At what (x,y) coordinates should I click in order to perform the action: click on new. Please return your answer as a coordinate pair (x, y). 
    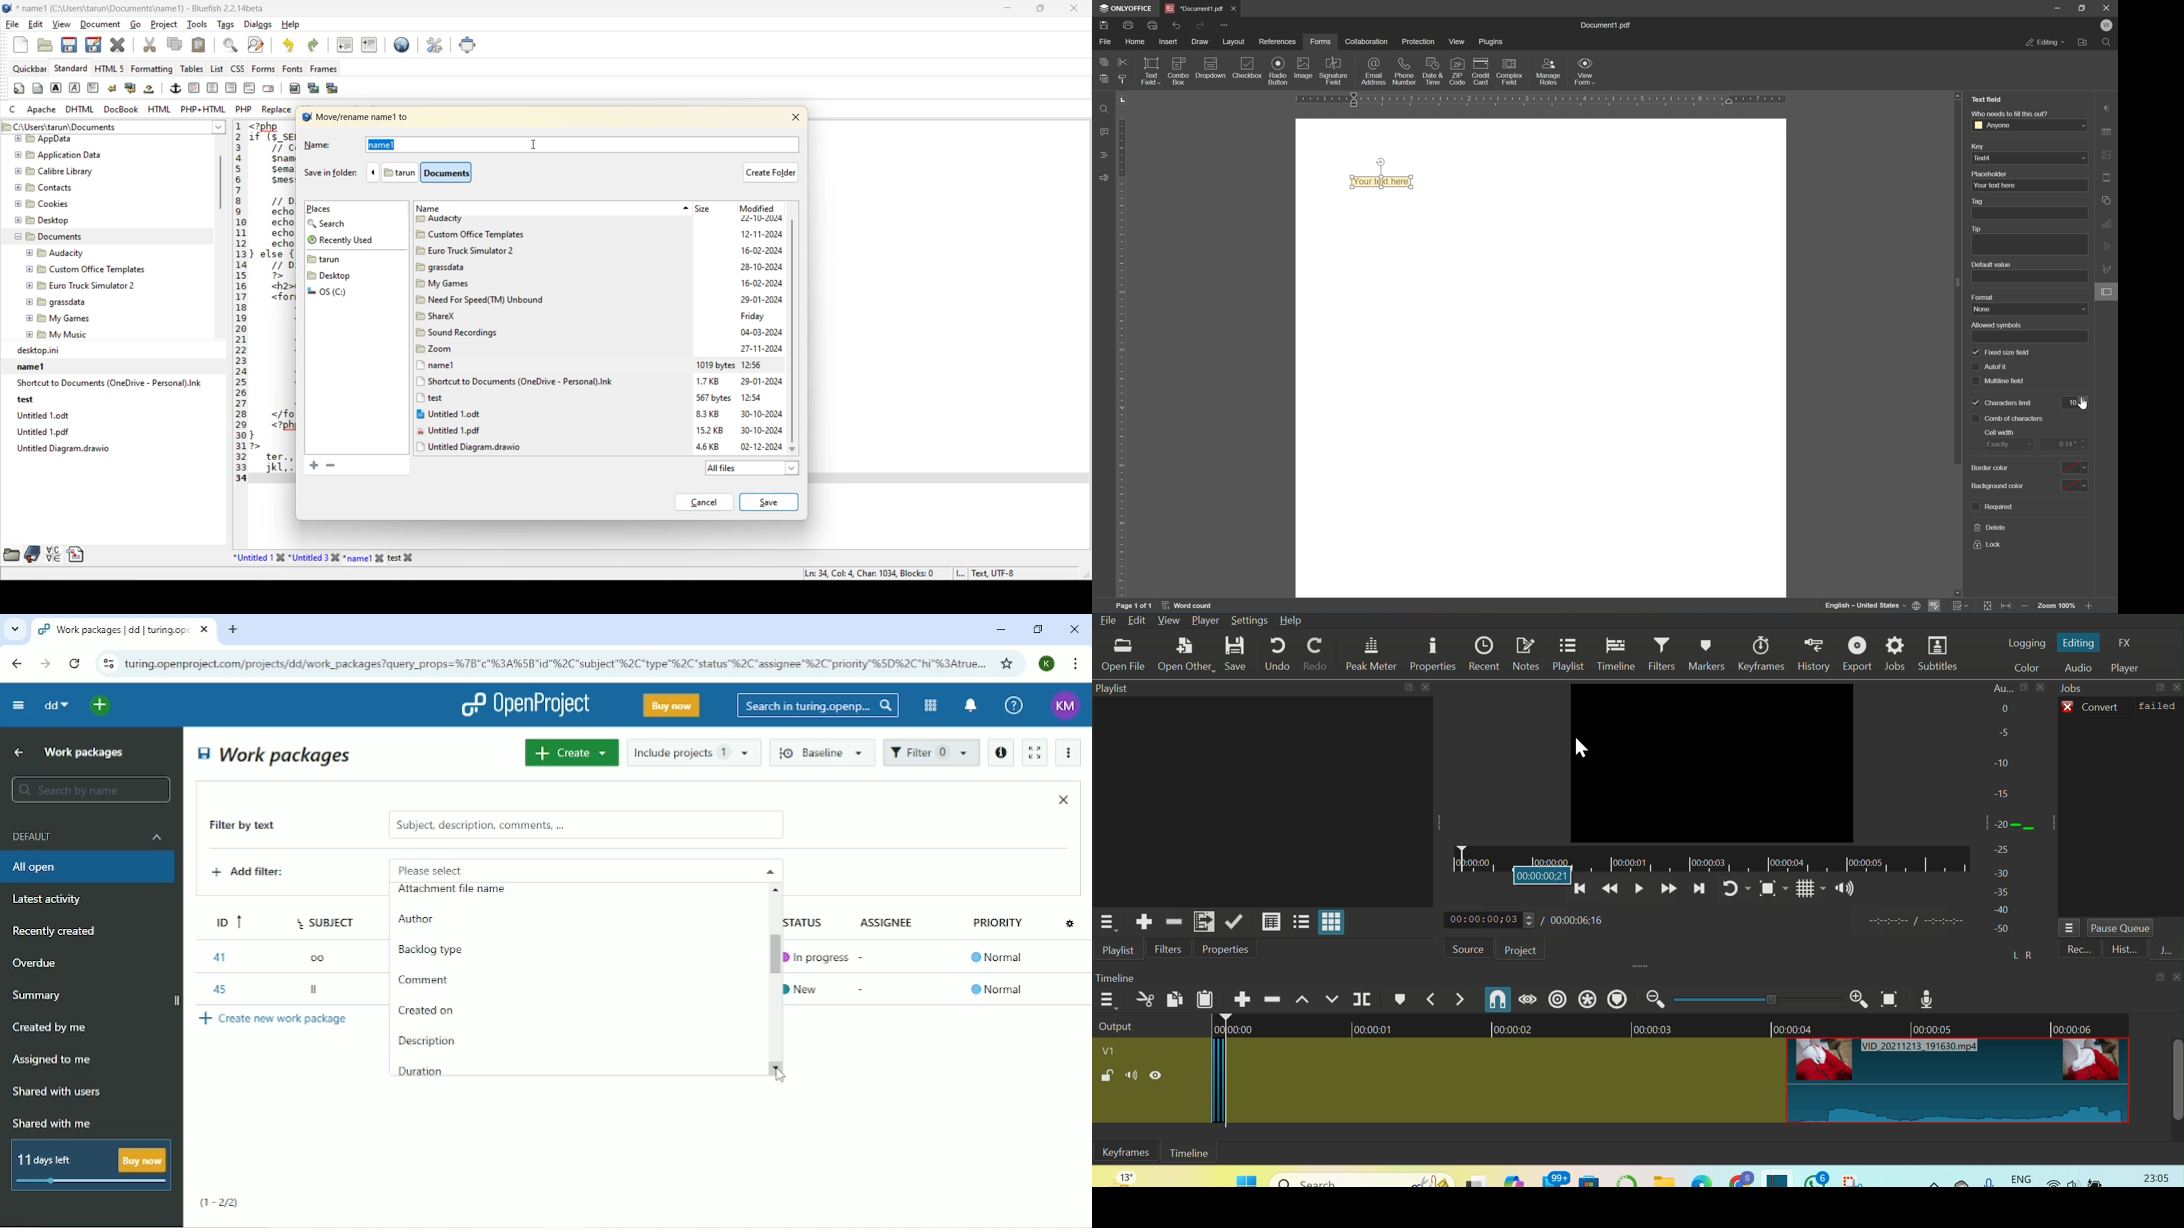
    Looking at the image, I should click on (22, 44).